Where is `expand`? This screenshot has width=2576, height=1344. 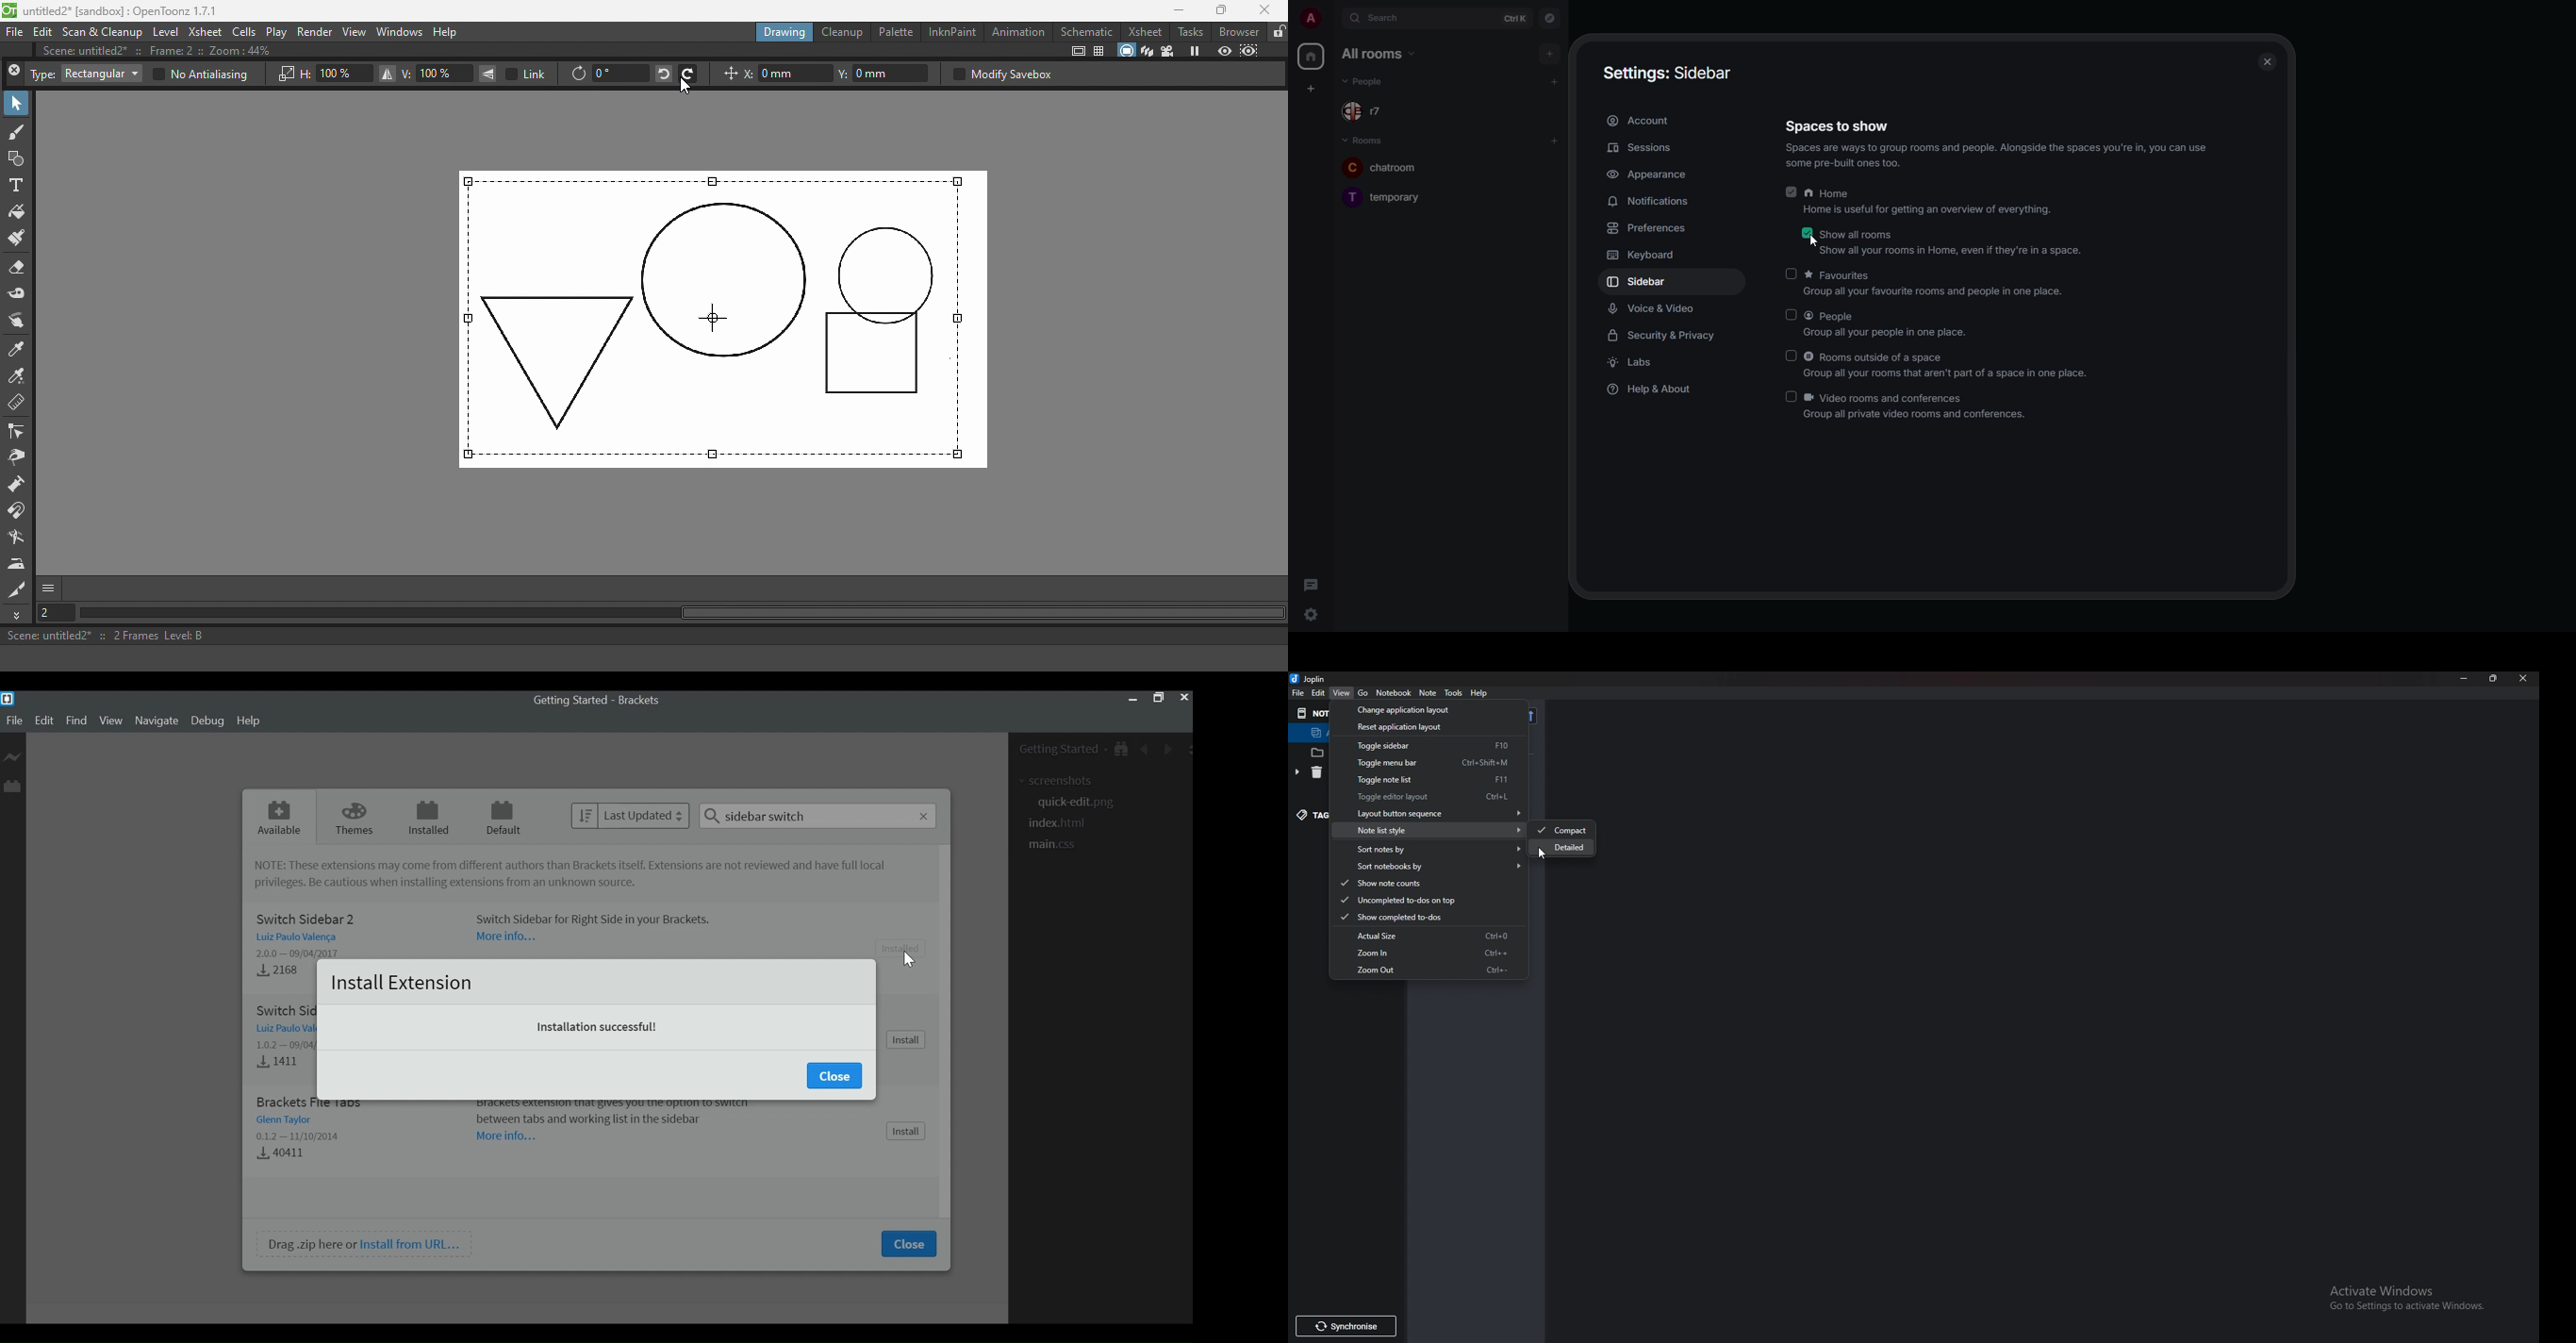
expand is located at coordinates (1332, 20).